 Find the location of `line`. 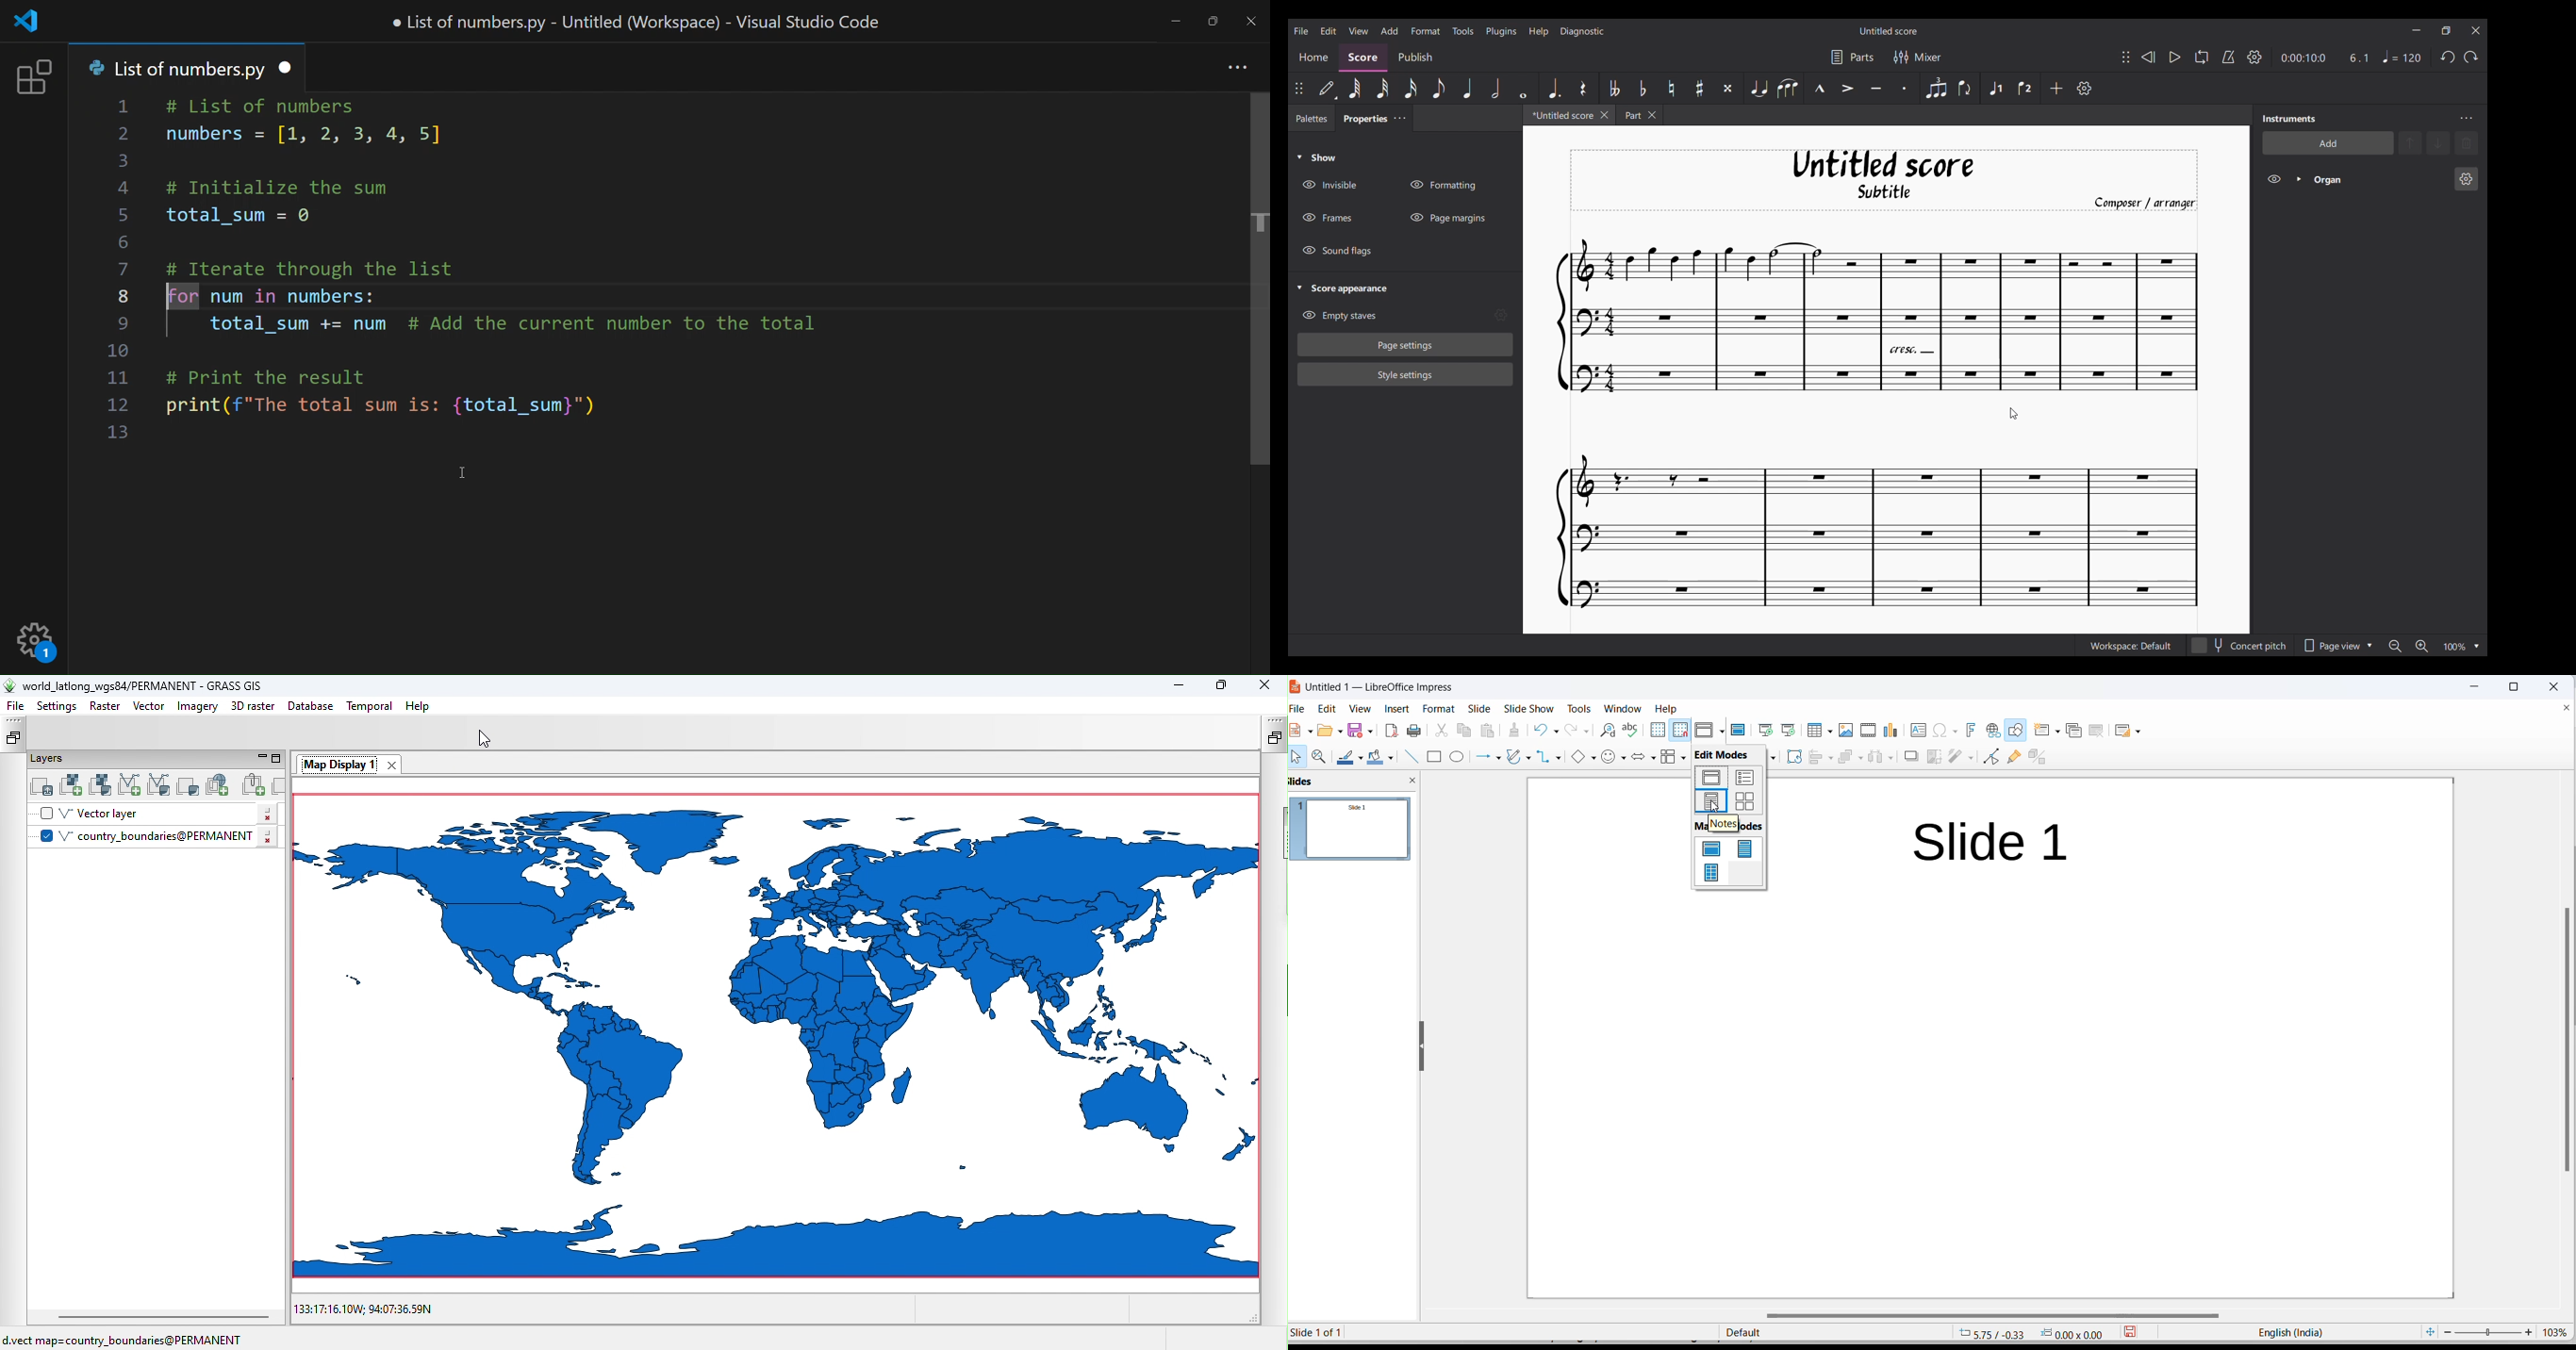

line is located at coordinates (1410, 758).